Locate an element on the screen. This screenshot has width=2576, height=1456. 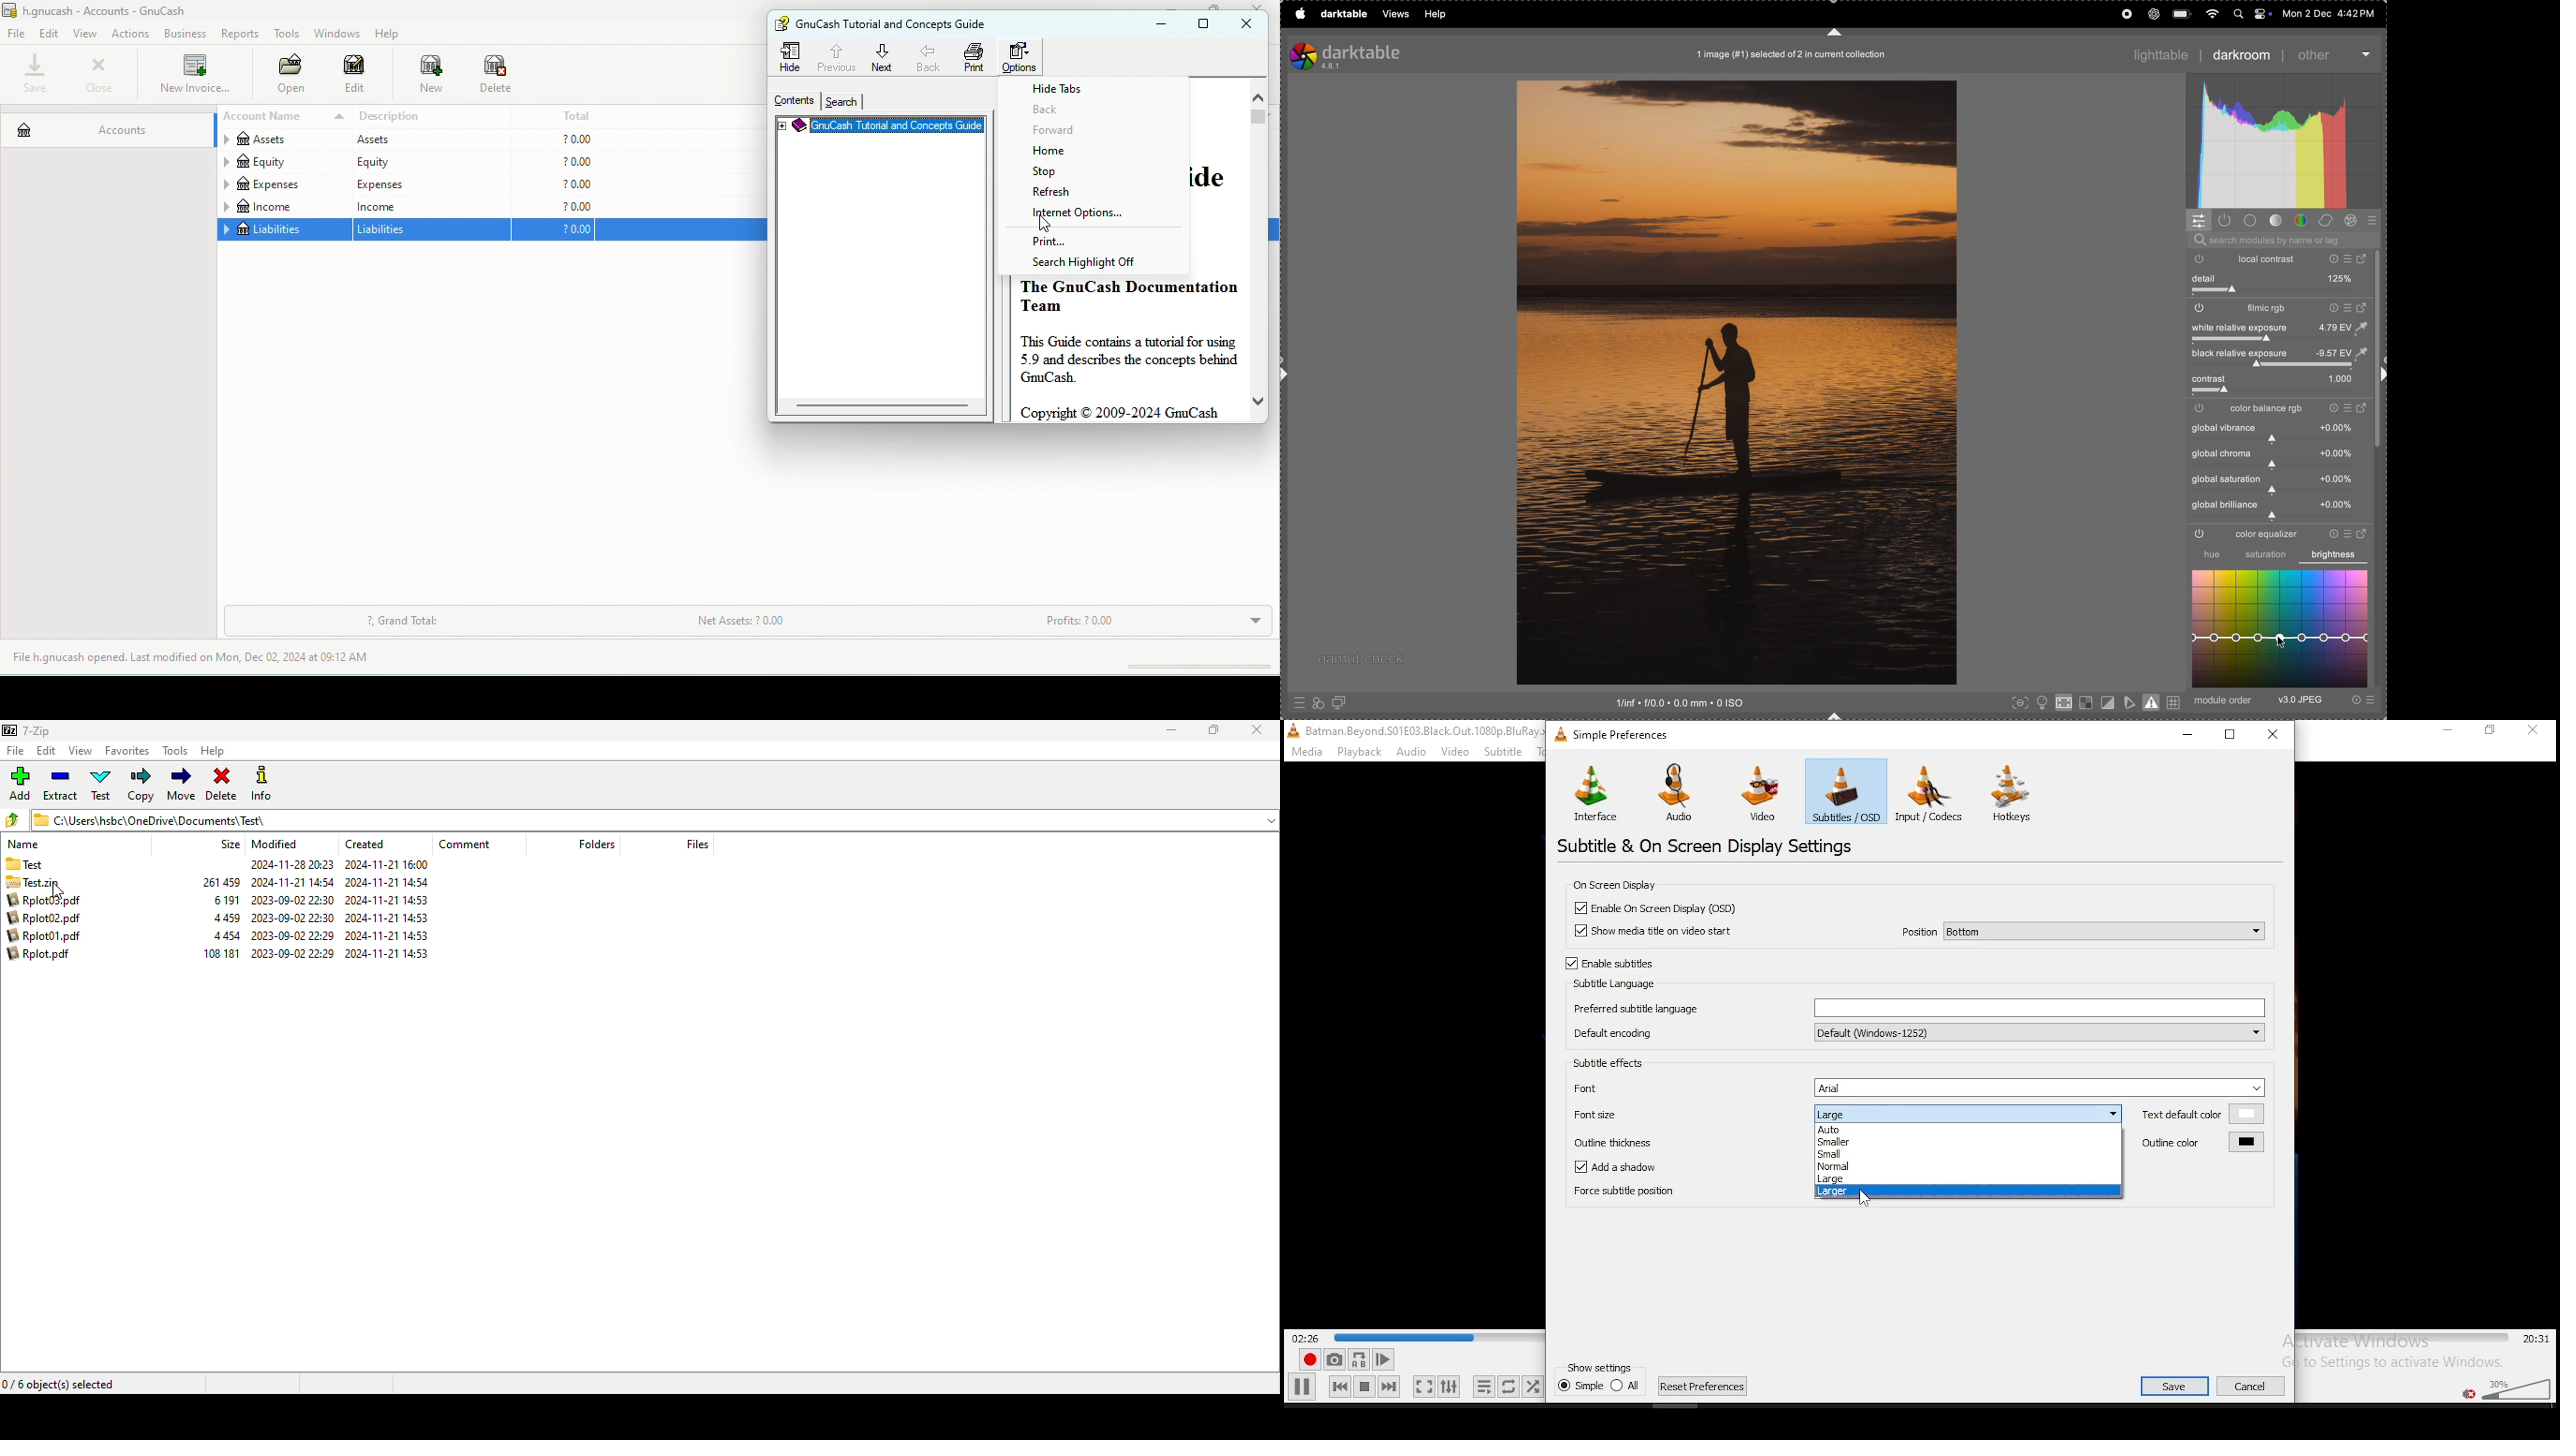
created is located at coordinates (365, 844).